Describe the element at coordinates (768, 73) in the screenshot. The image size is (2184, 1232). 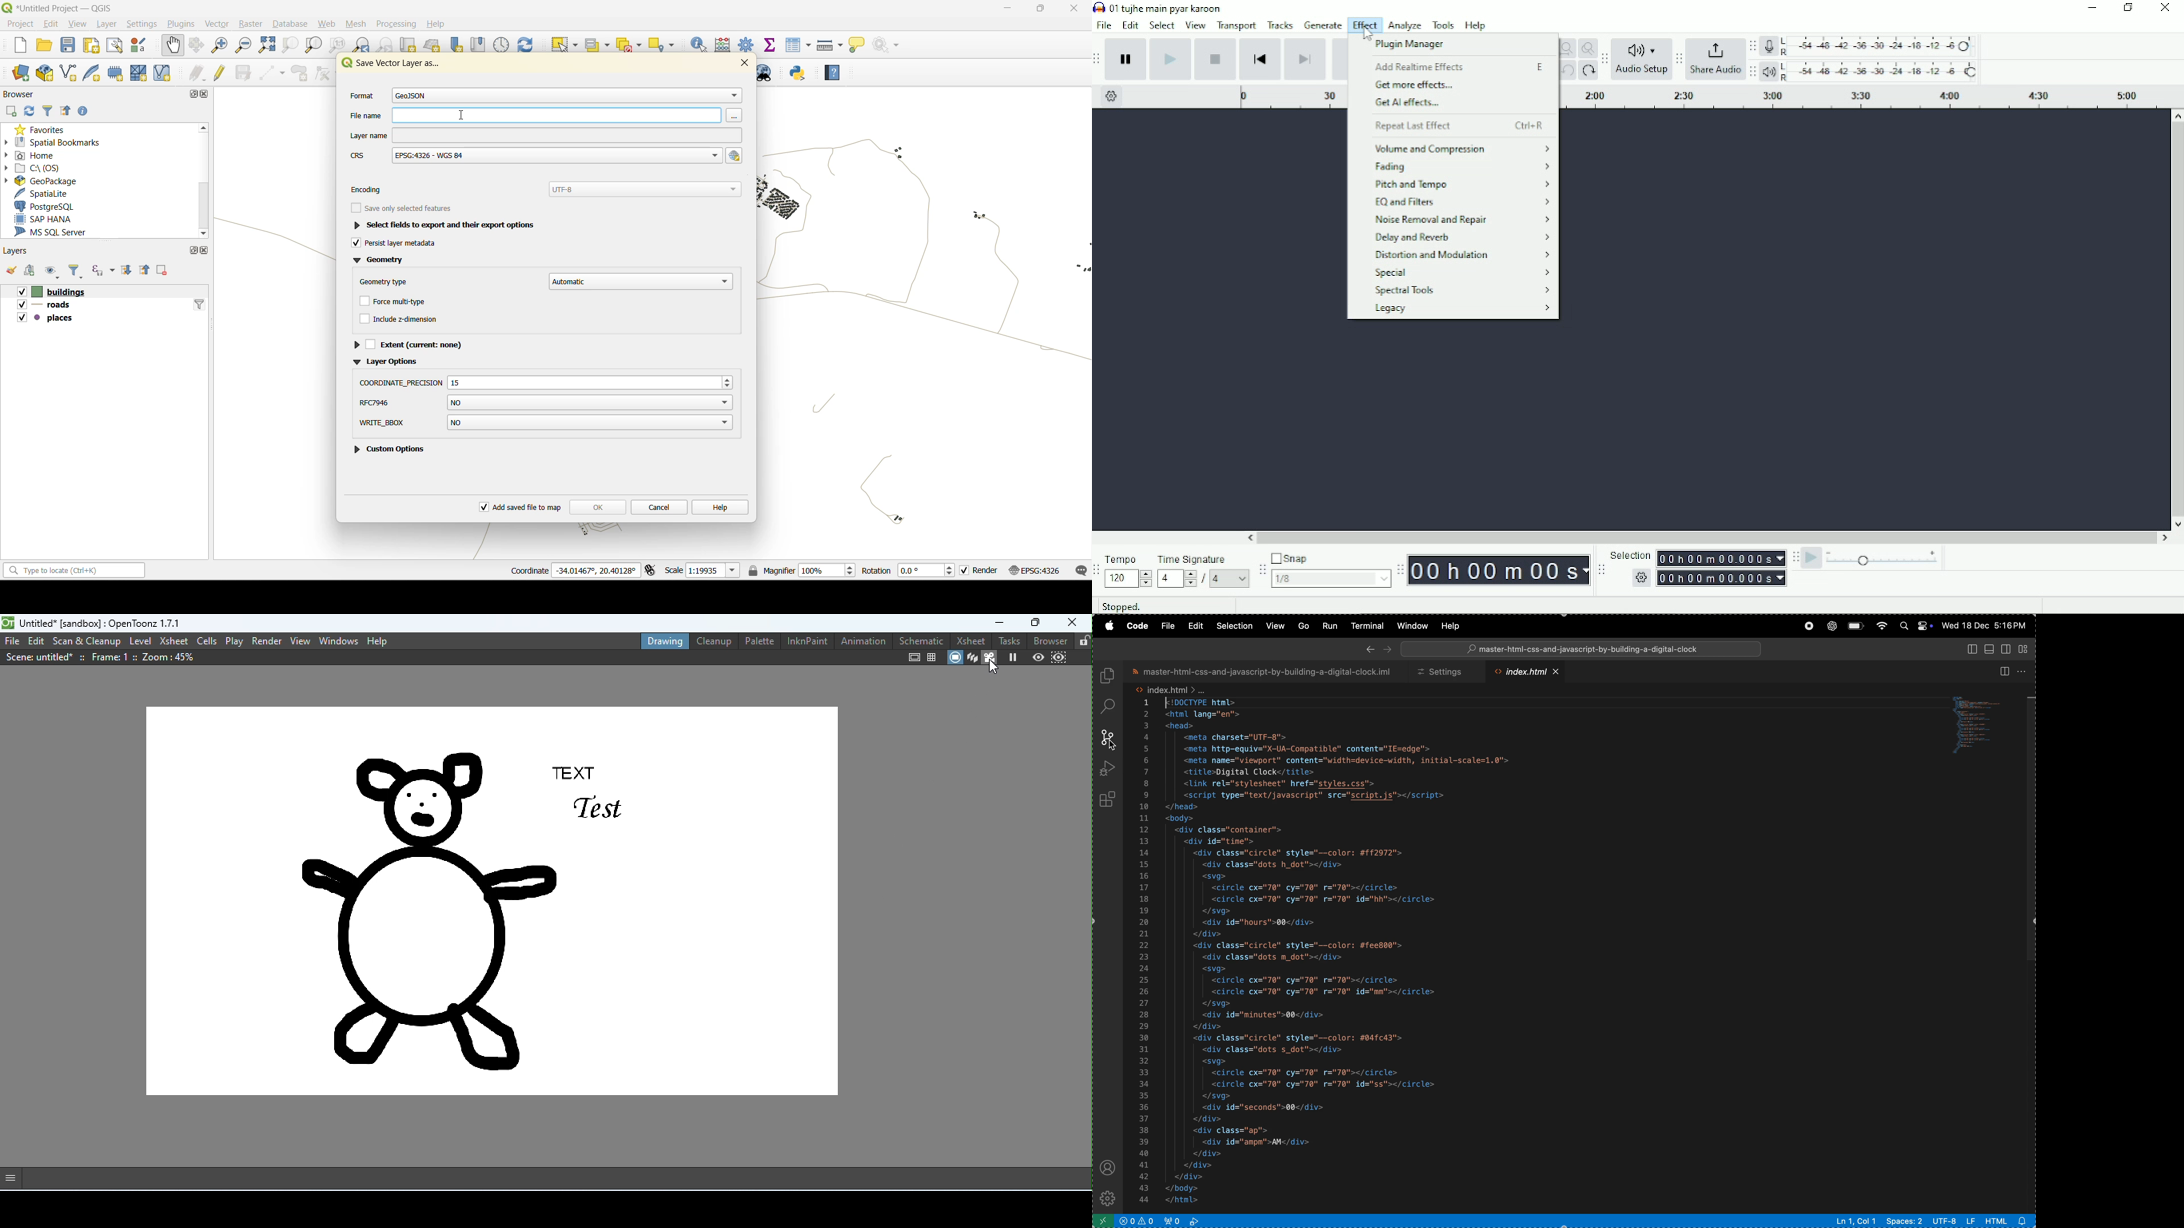
I see `metasearch` at that location.